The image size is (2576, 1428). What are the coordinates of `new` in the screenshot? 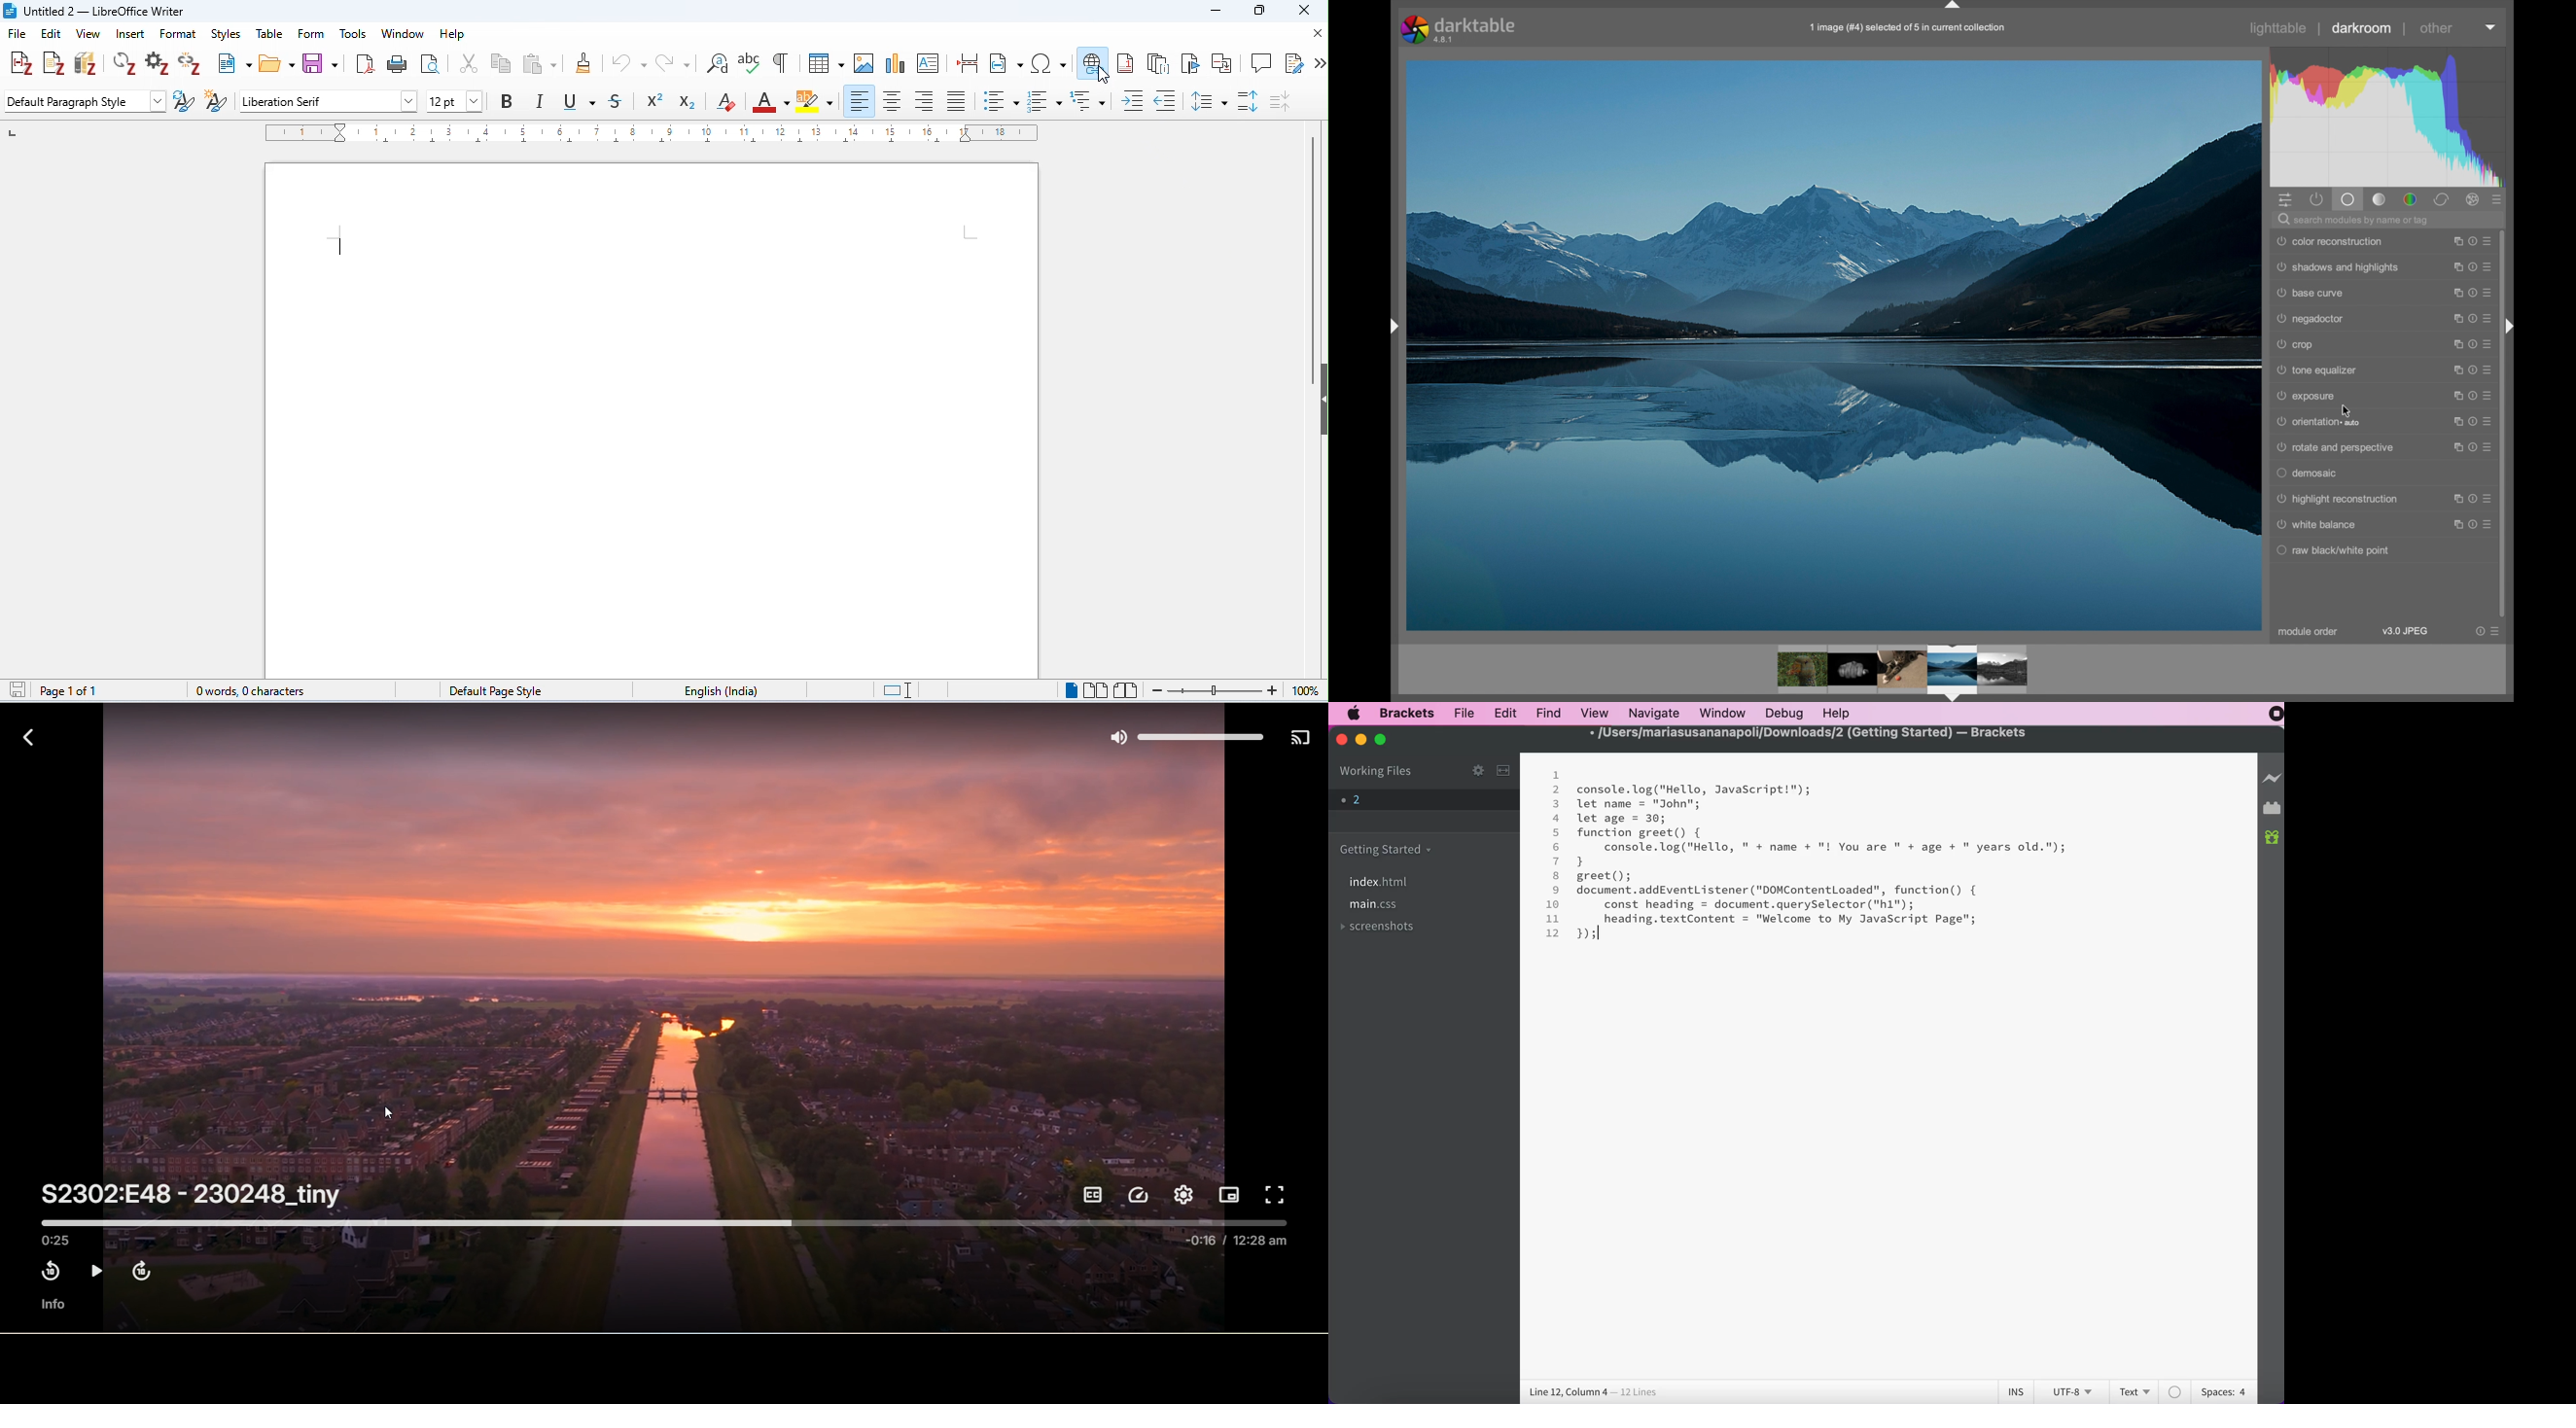 It's located at (232, 63).